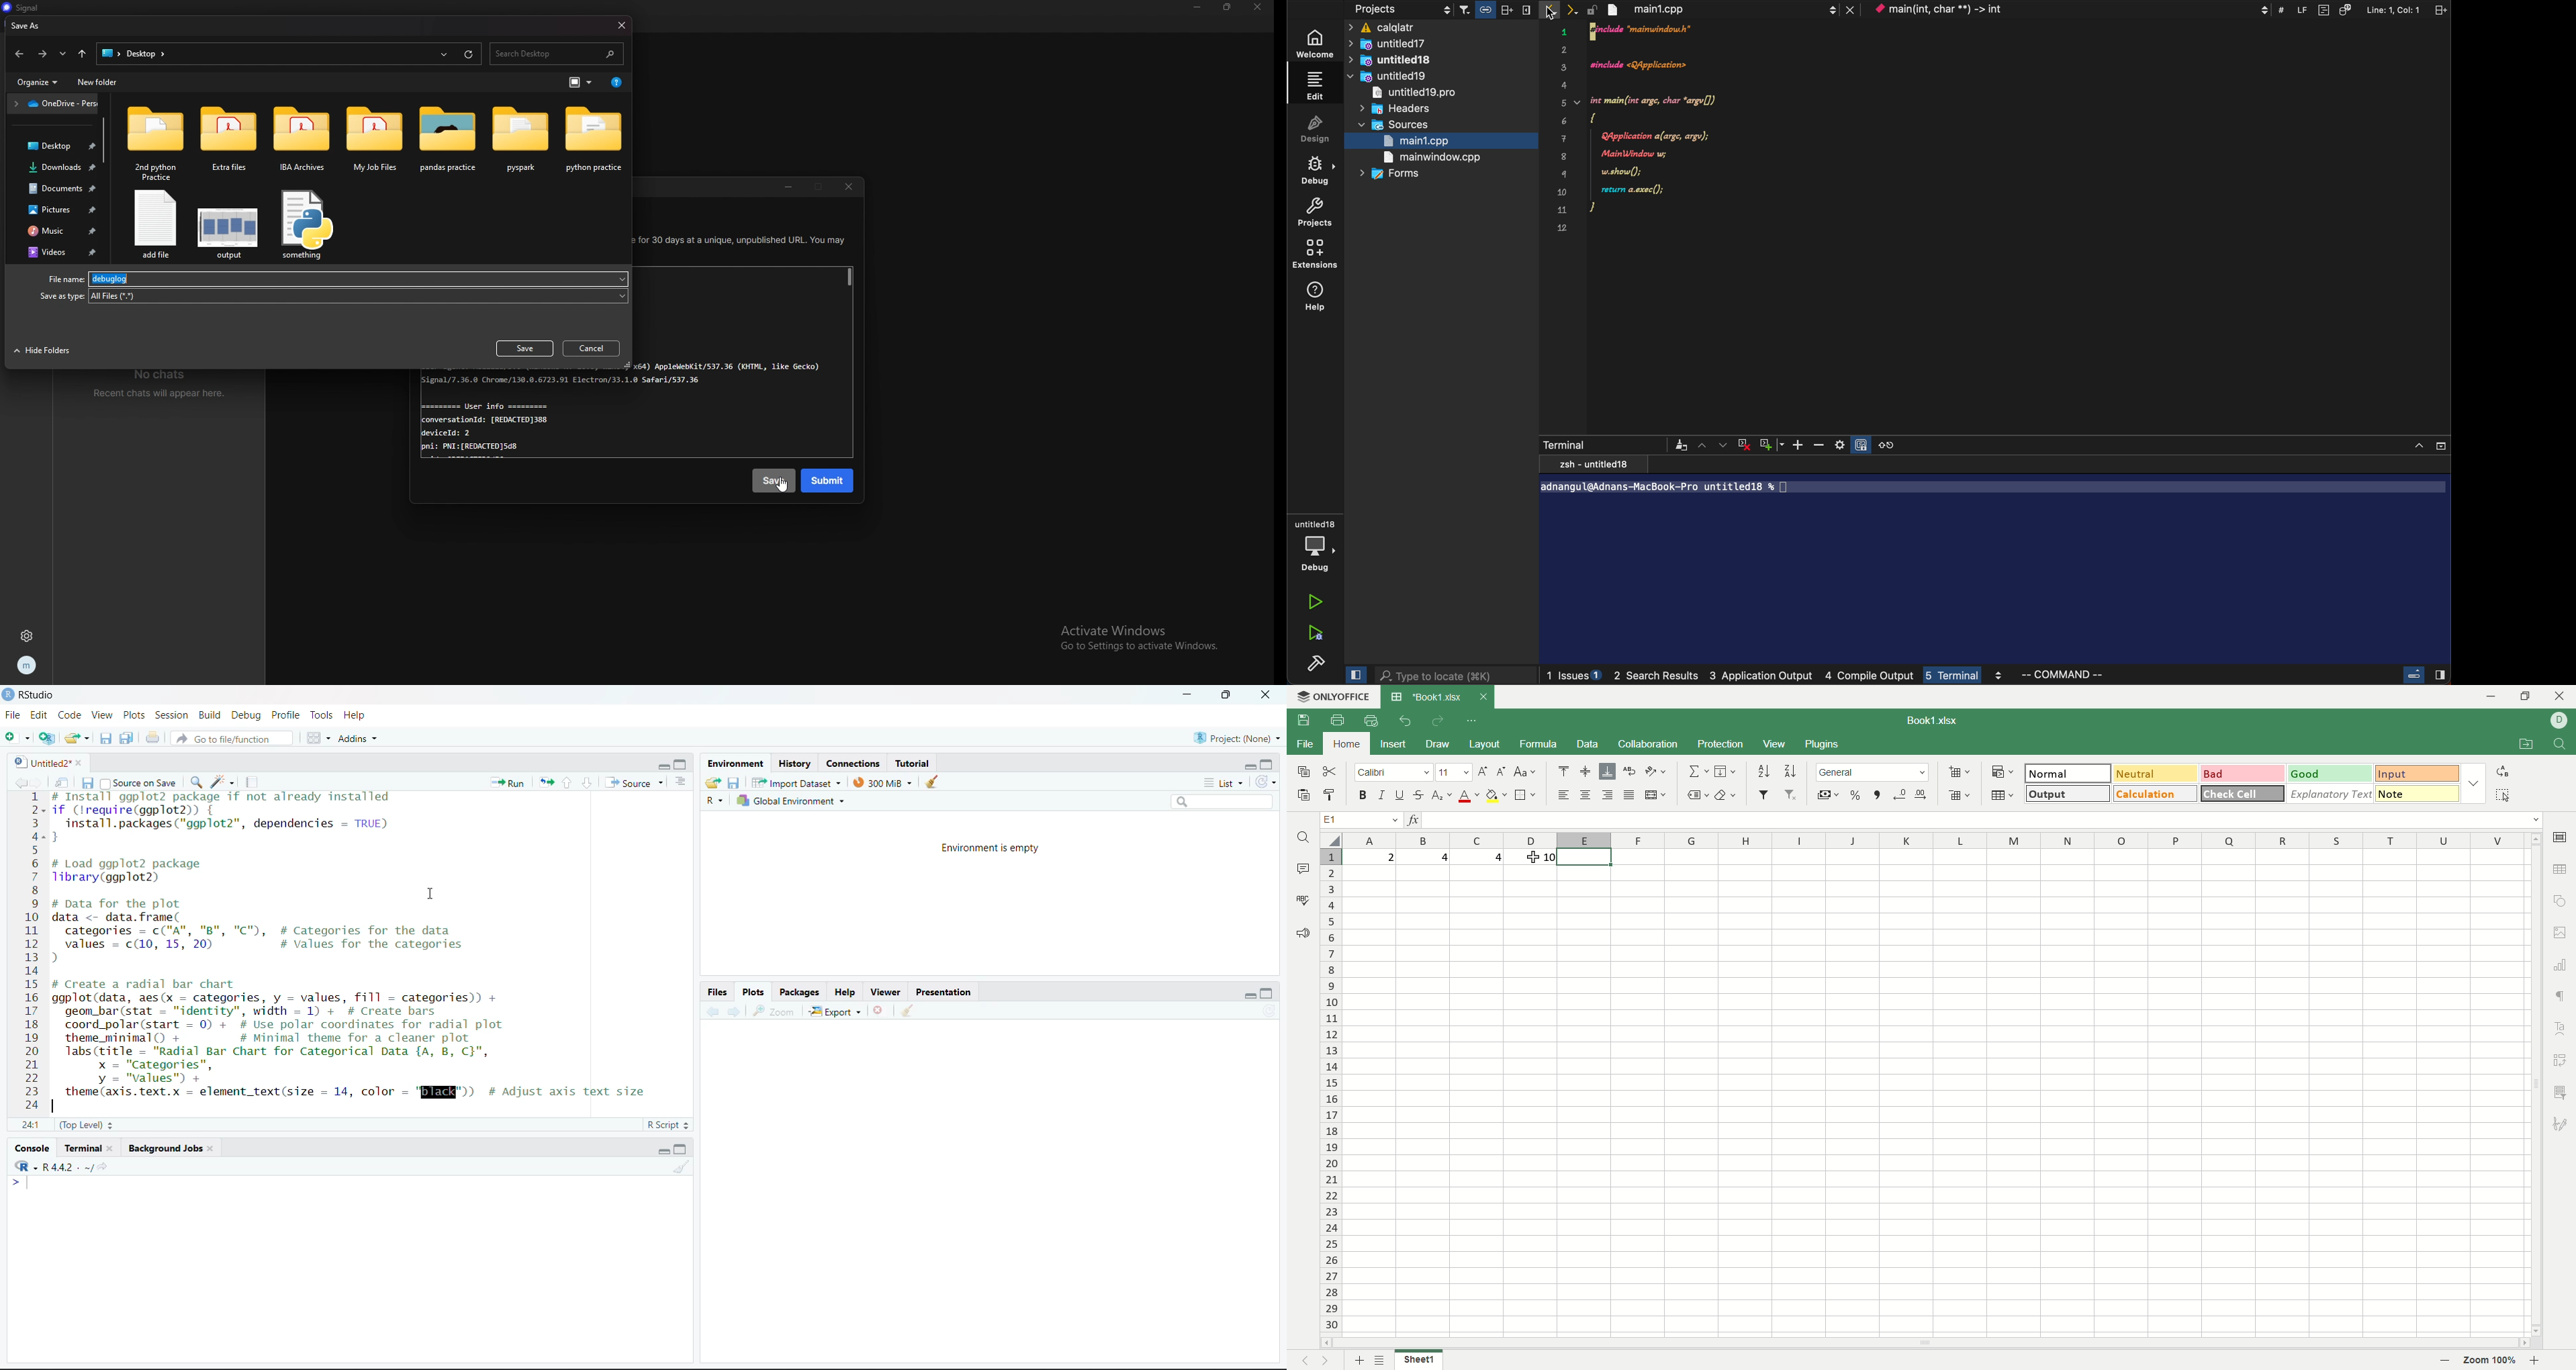 The width and height of the screenshot is (2576, 1372). Describe the element at coordinates (467, 54) in the screenshot. I see `refresh` at that location.